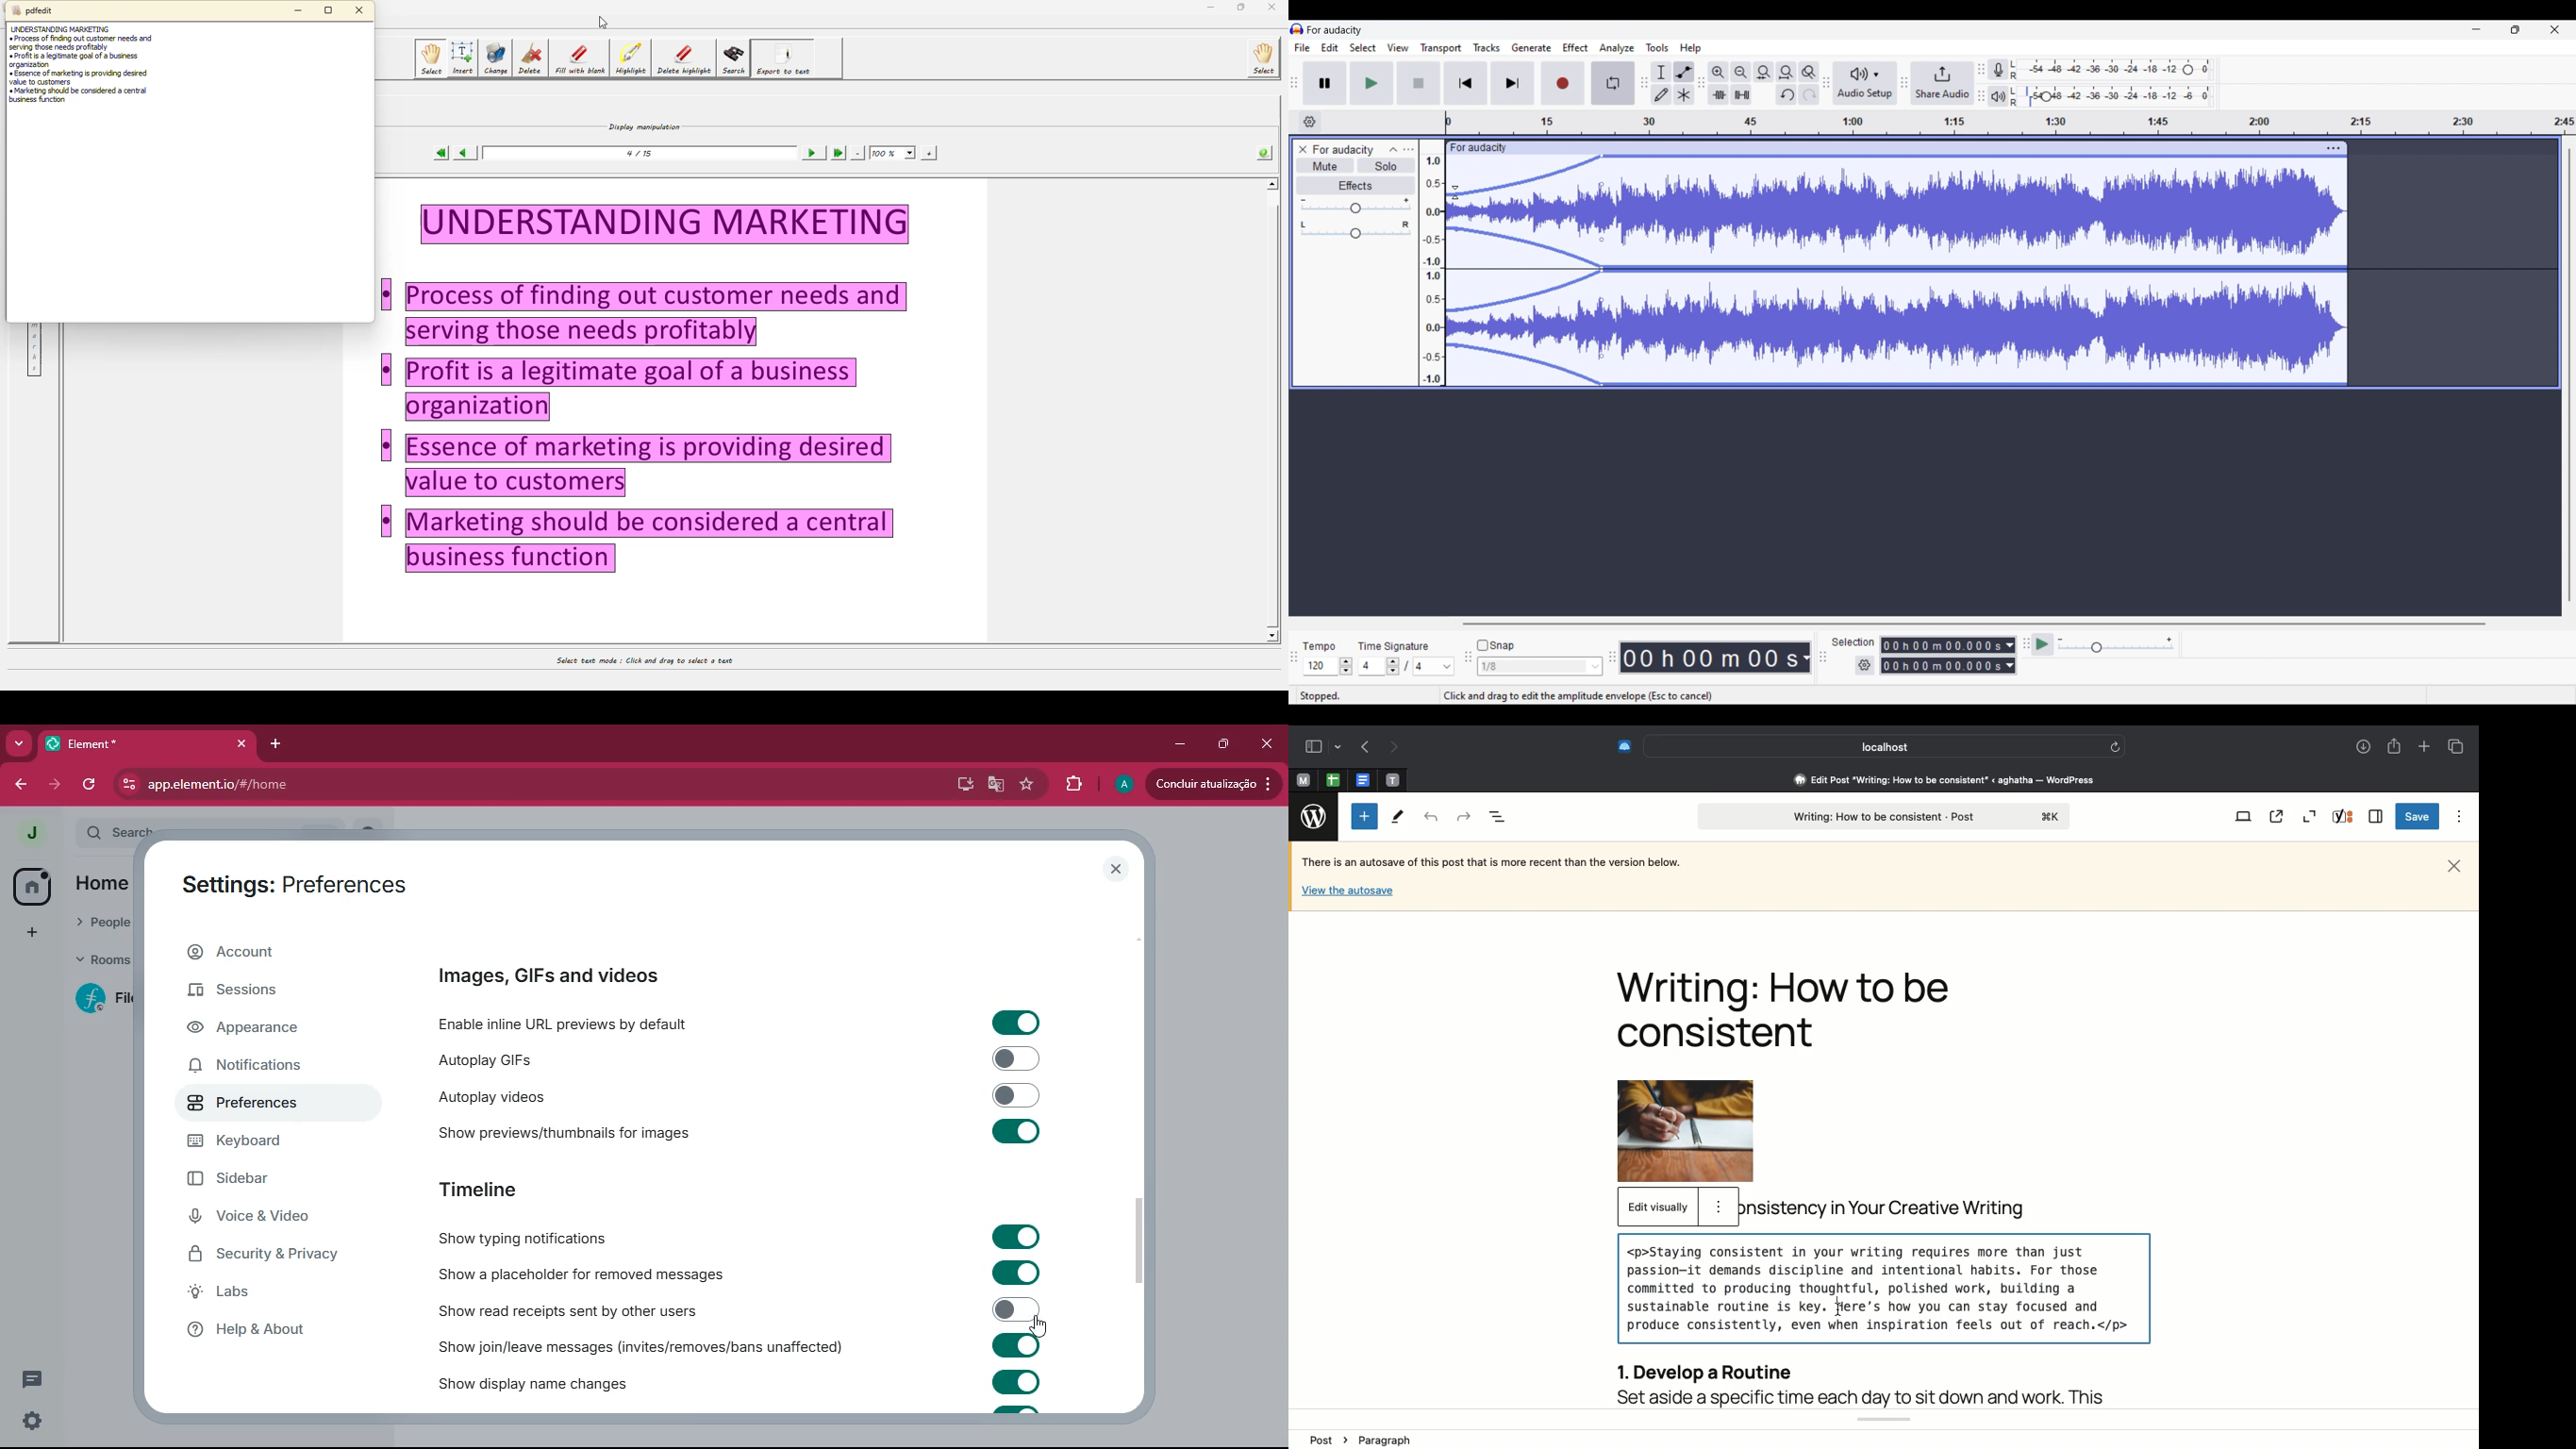  What do you see at coordinates (1705, 1131) in the screenshot?
I see `Image` at bounding box center [1705, 1131].